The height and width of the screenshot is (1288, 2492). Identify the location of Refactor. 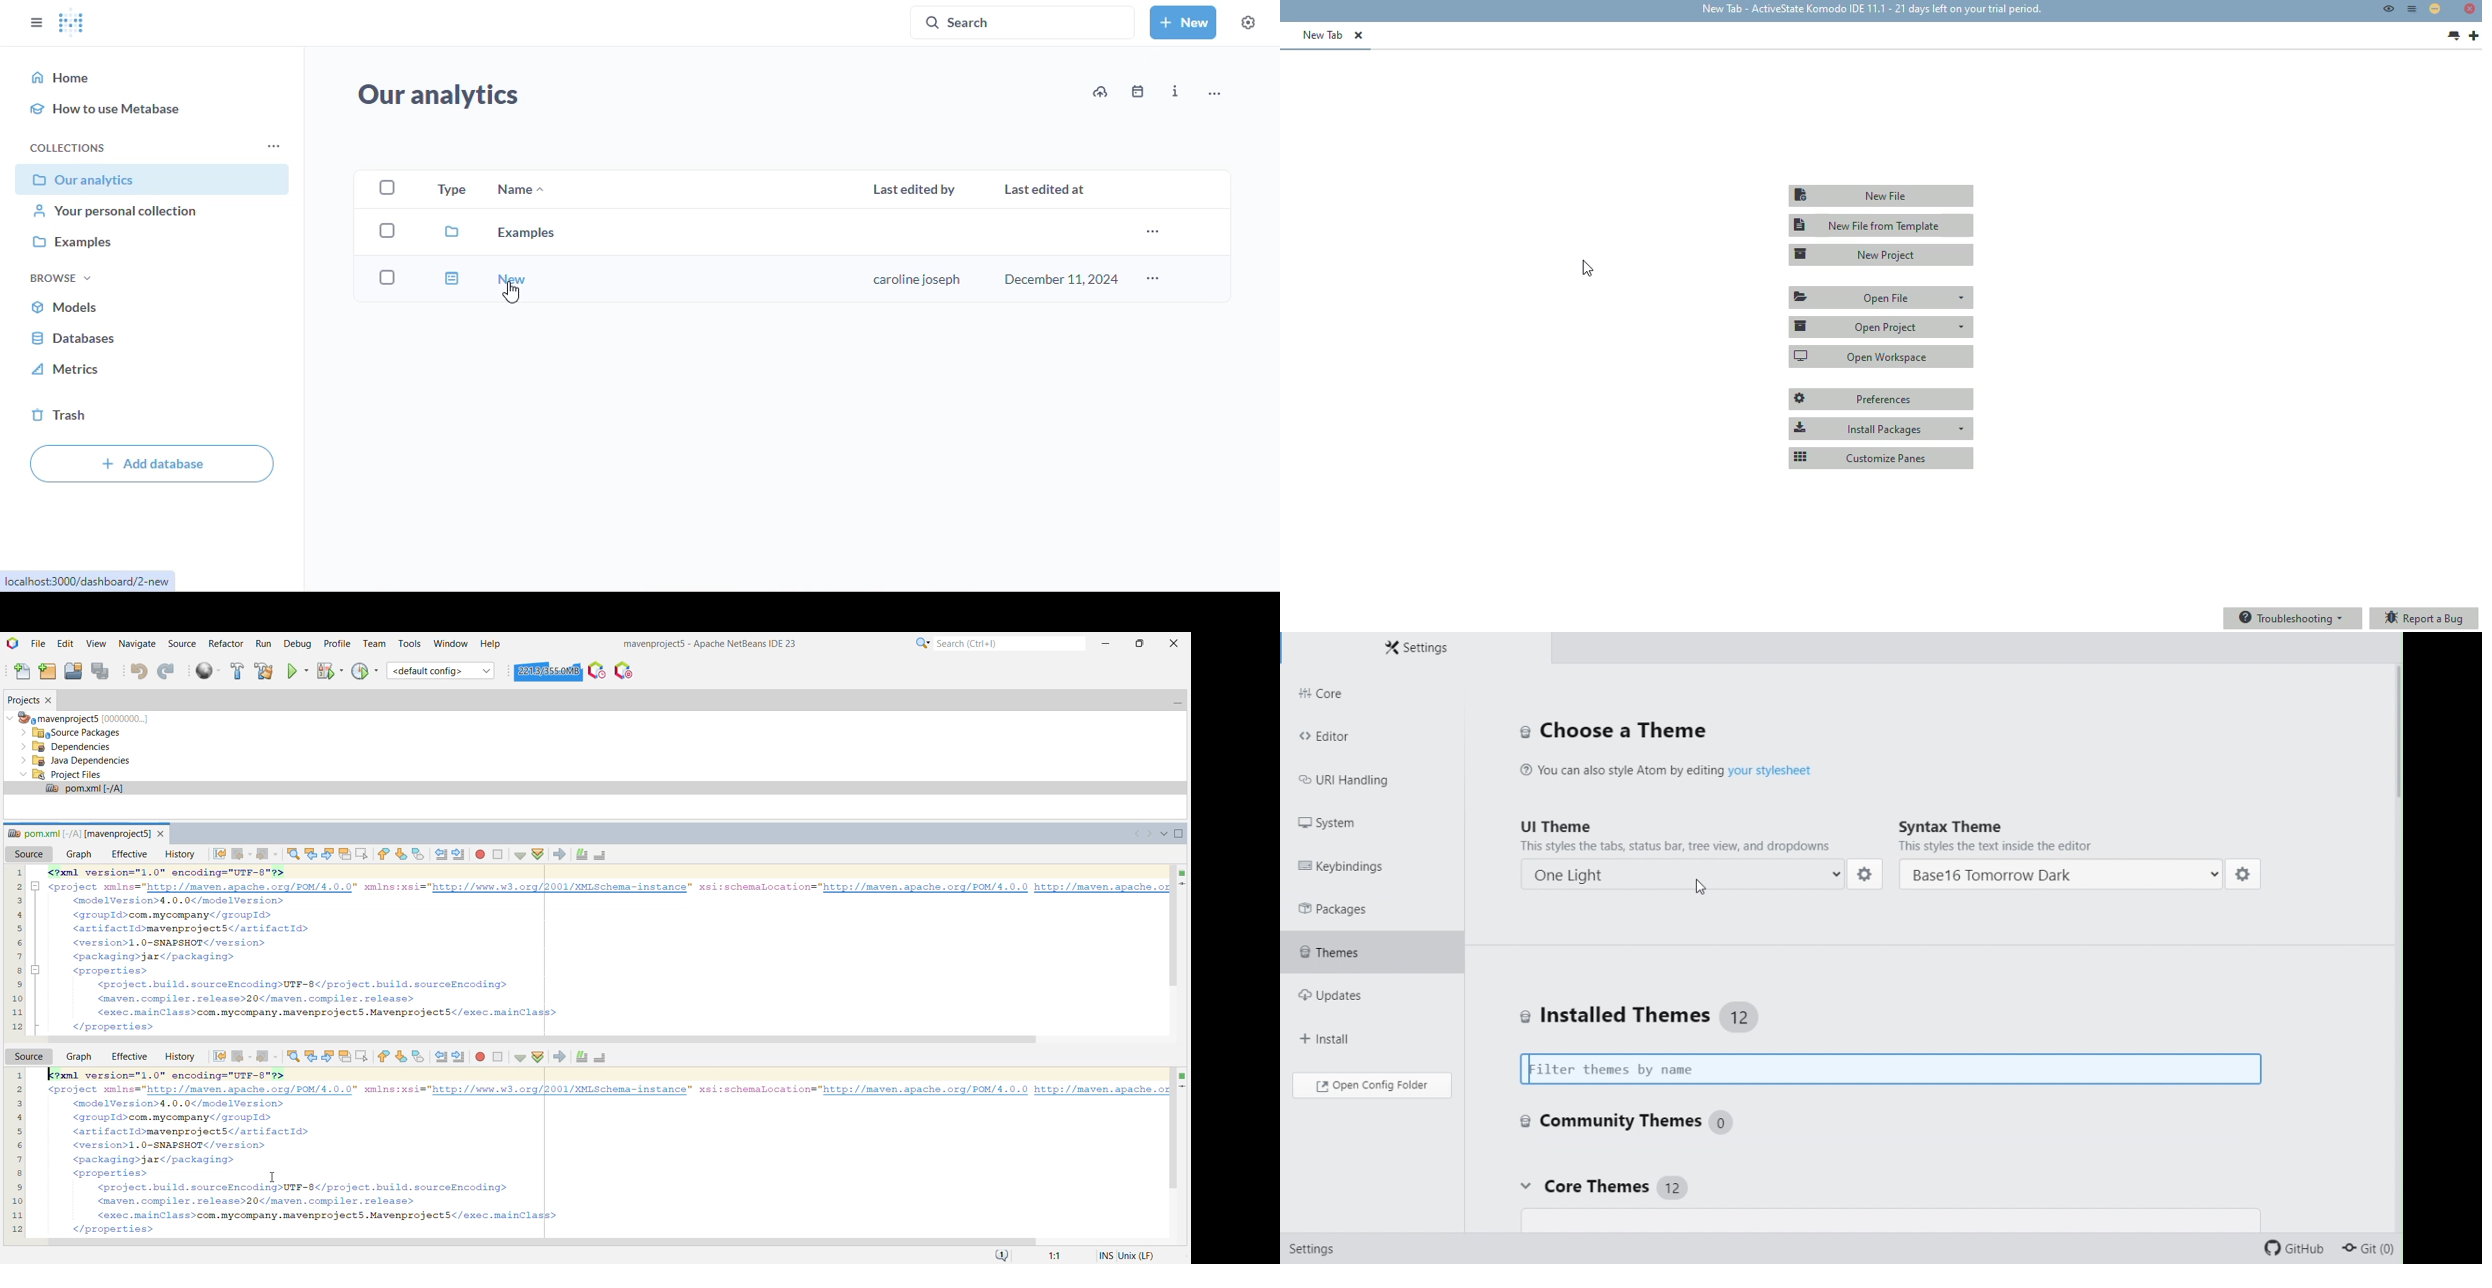
(225, 643).